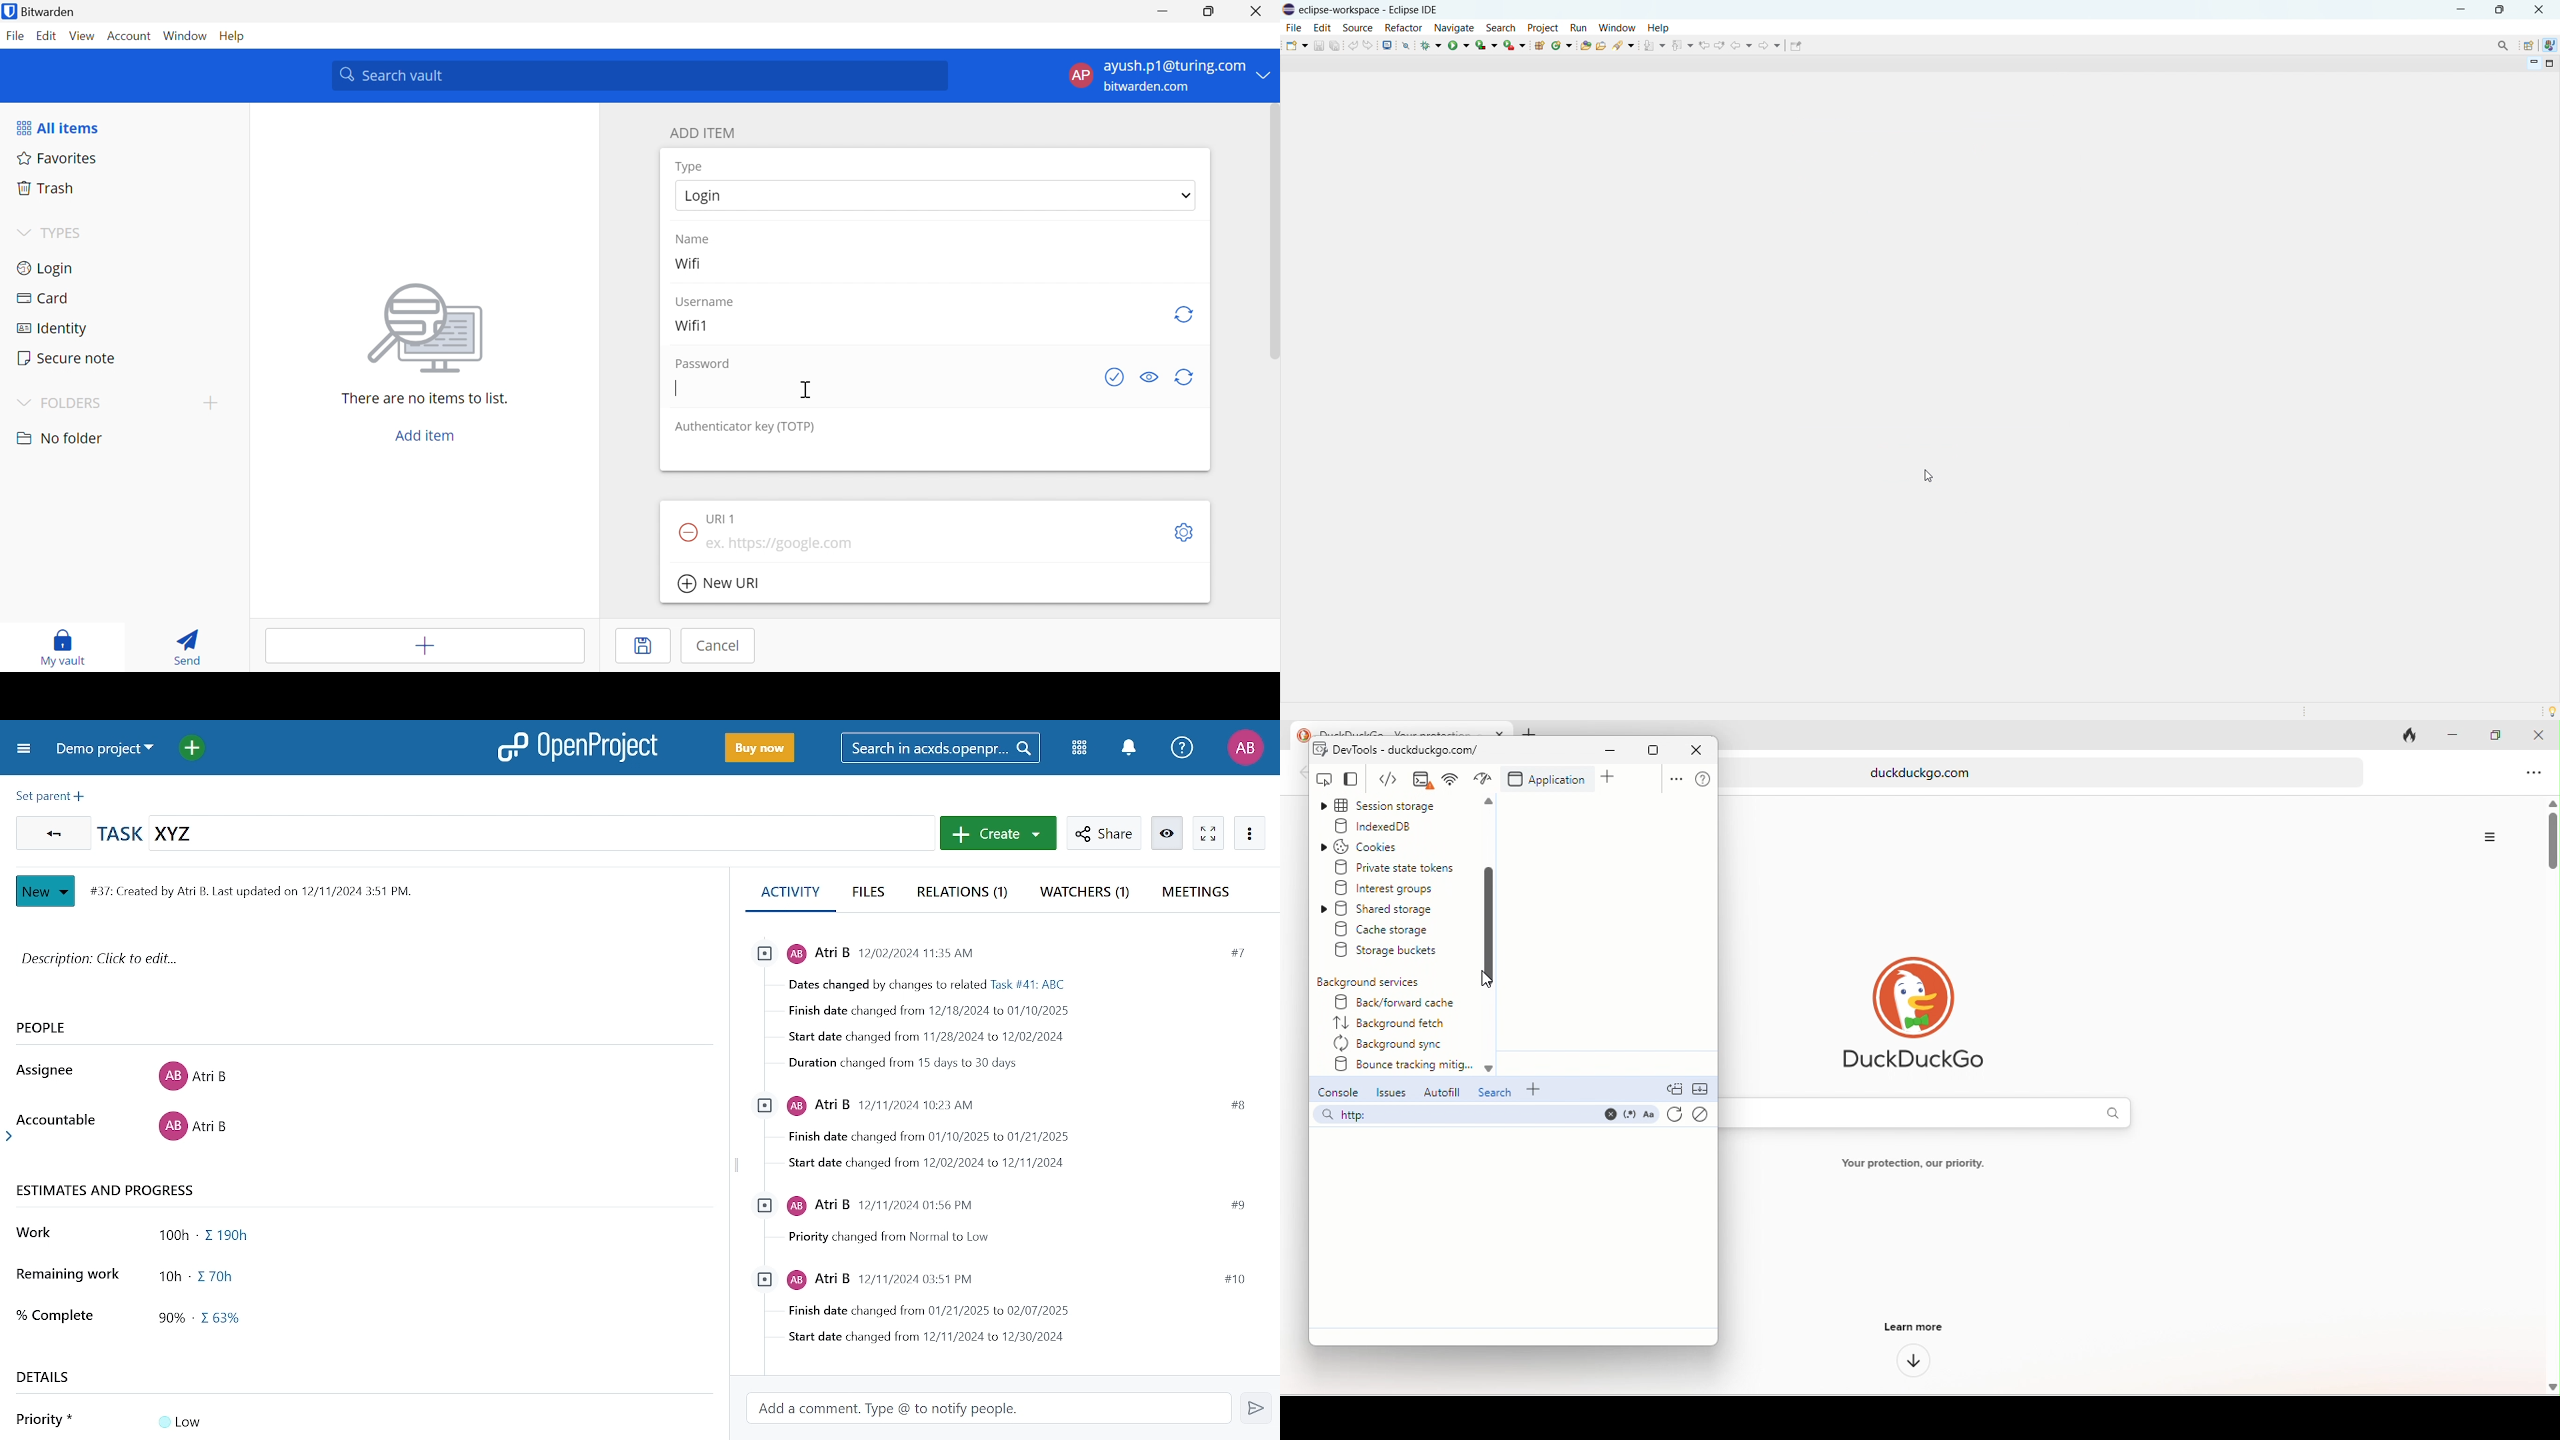 The height and width of the screenshot is (1456, 2576). I want to click on Regenerate password, so click(1185, 378).